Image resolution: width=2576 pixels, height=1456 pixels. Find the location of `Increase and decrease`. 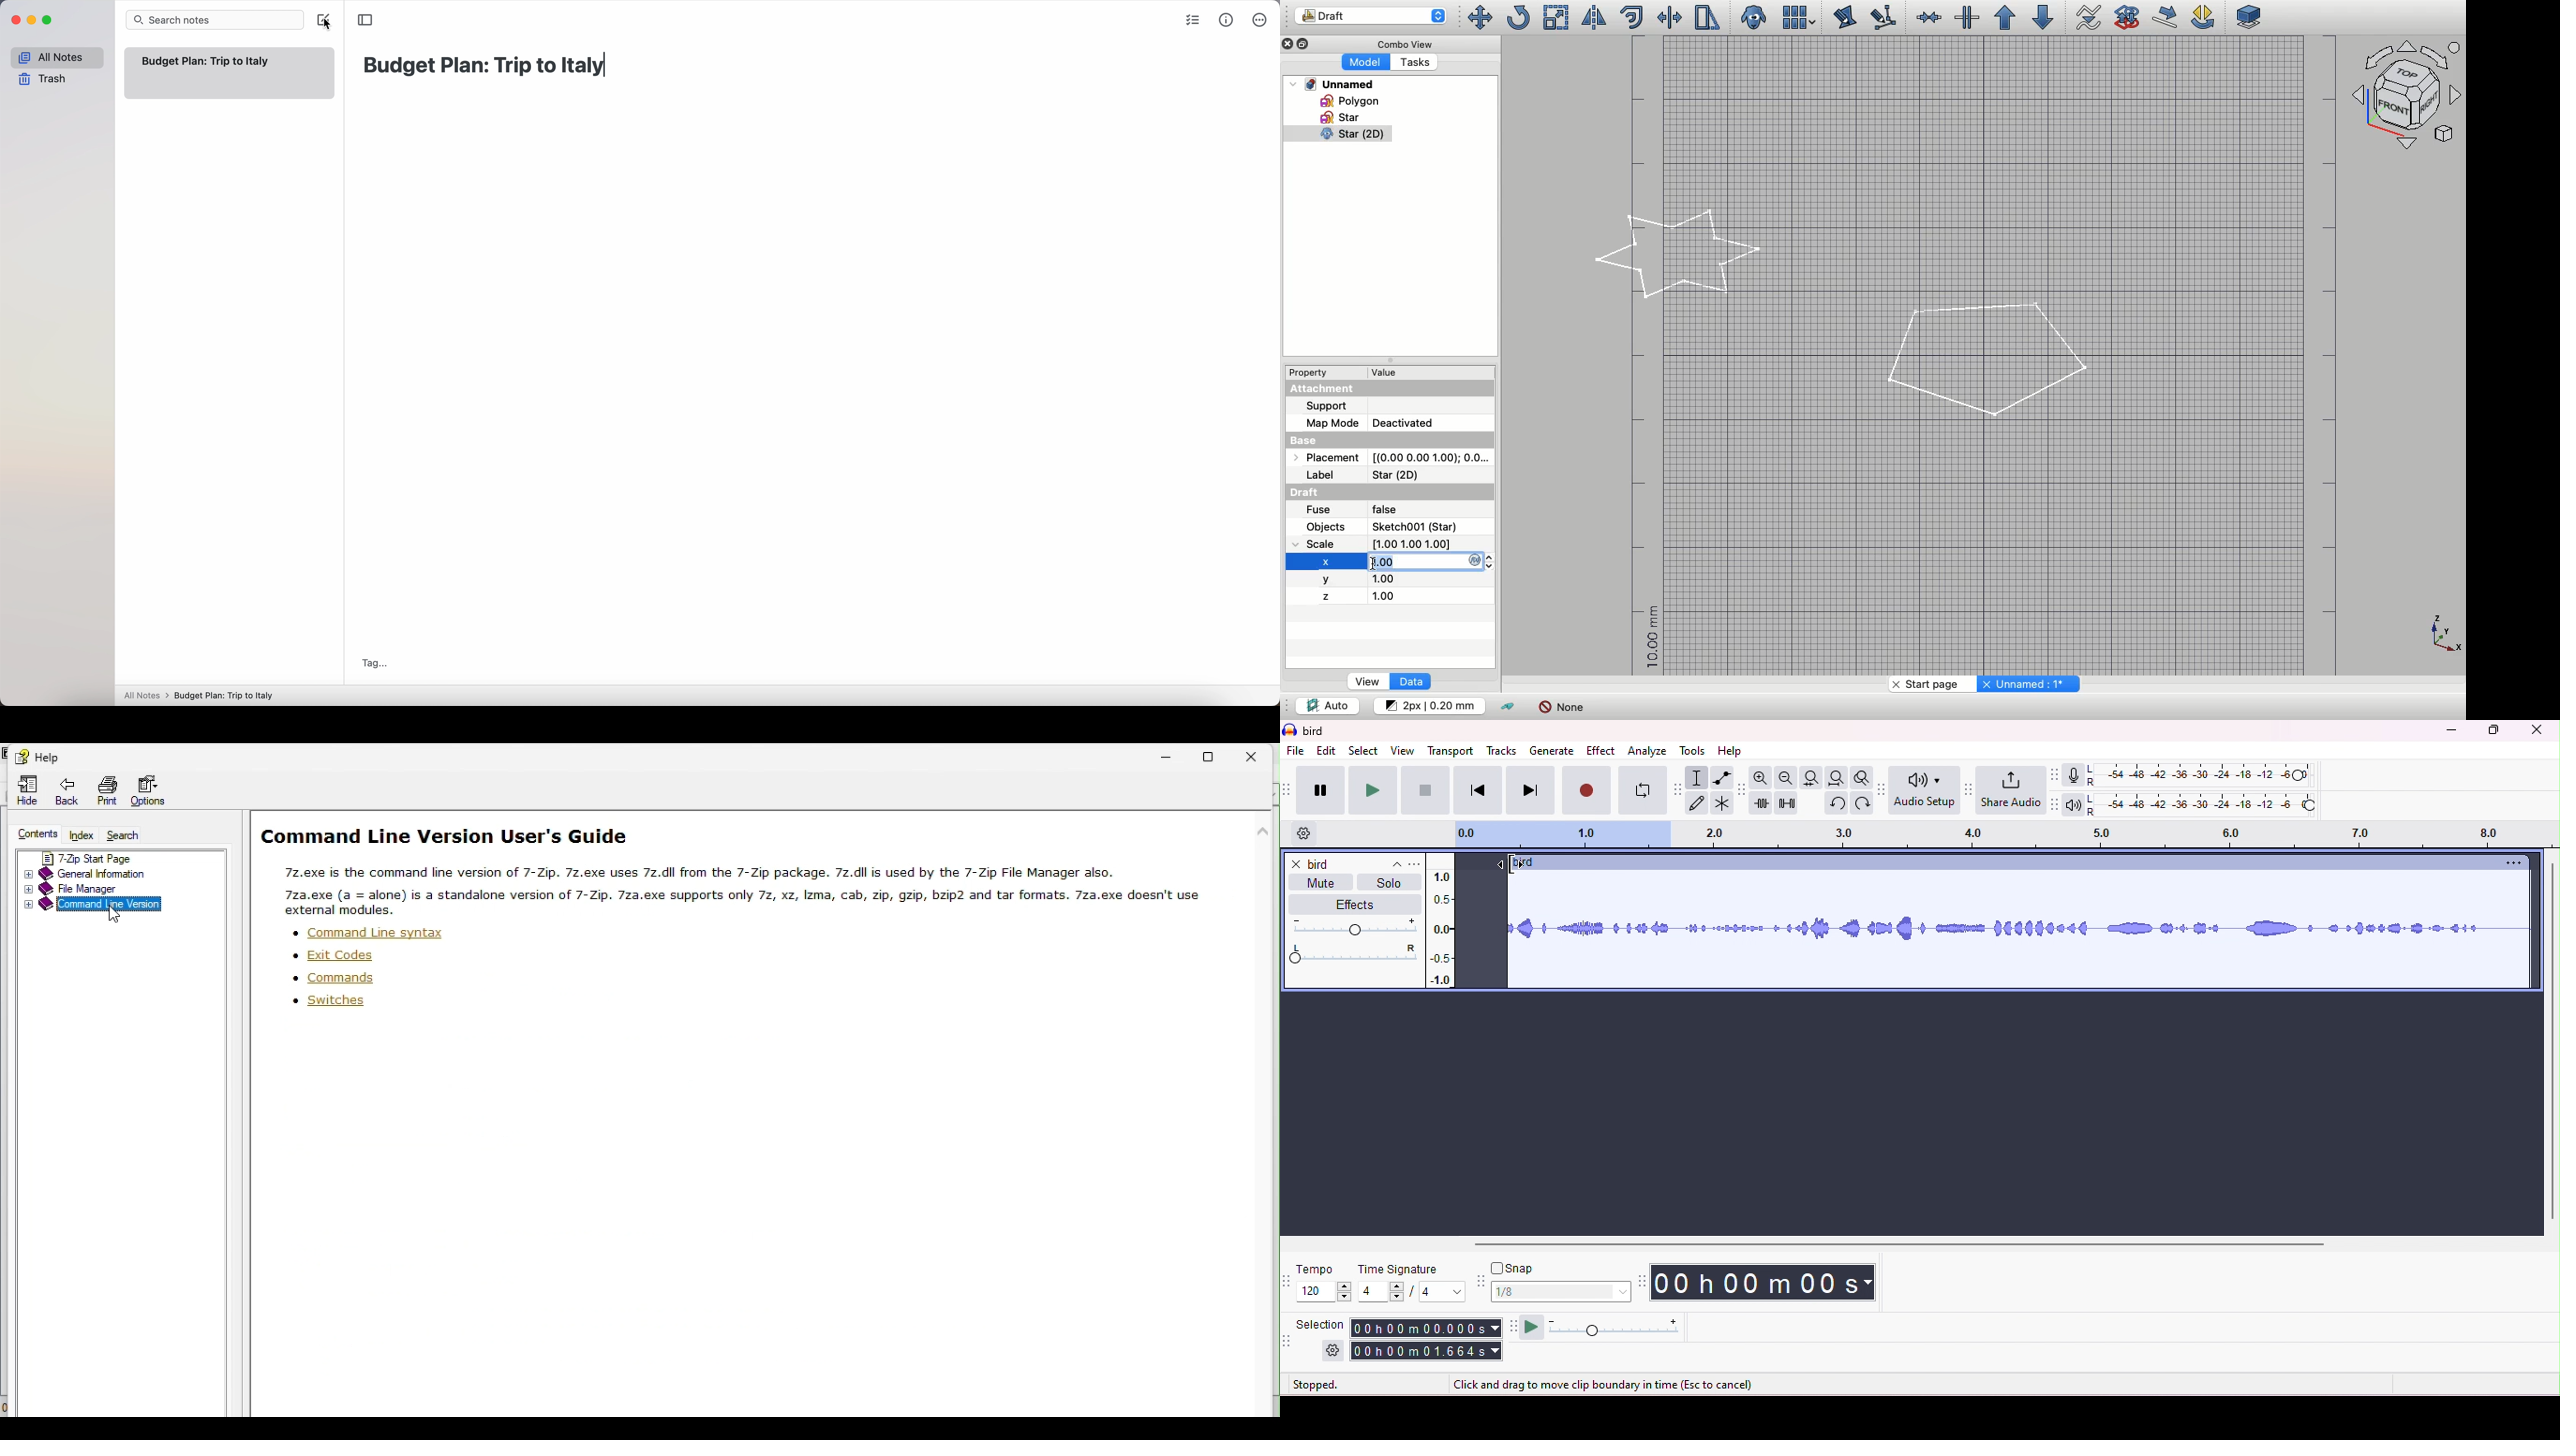

Increase and decrease is located at coordinates (1493, 562).